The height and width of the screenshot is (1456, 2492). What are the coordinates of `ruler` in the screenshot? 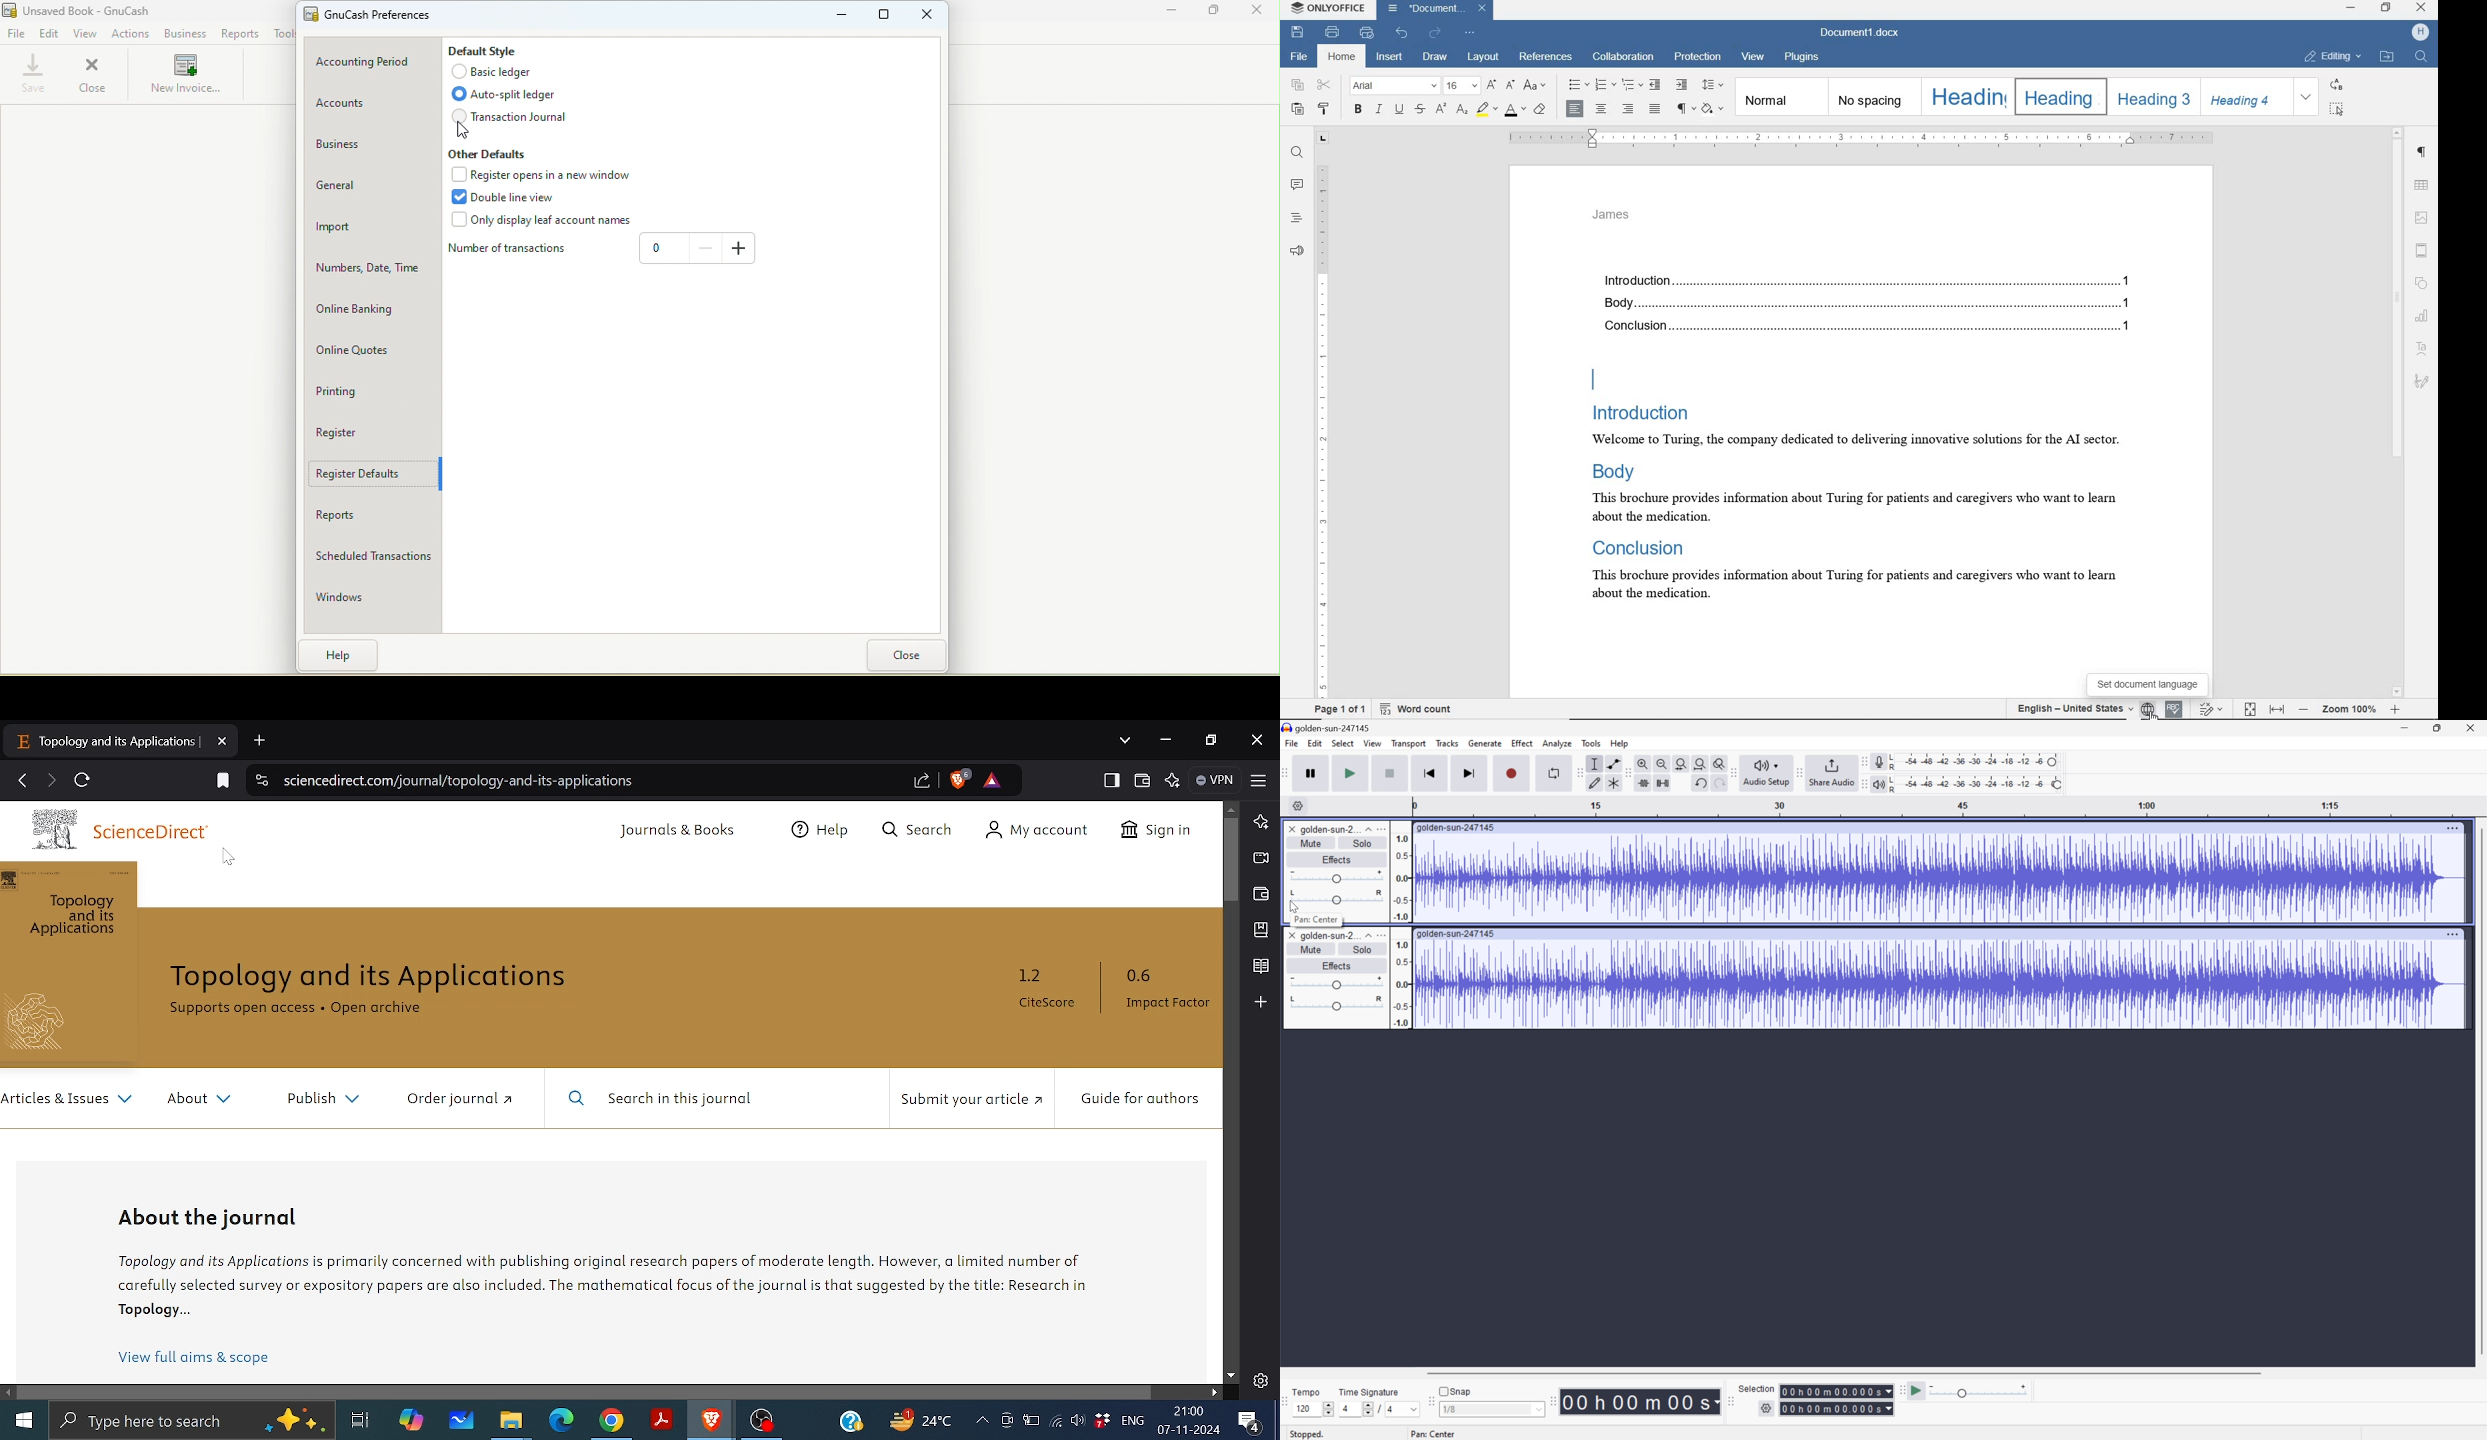 It's located at (1323, 418).